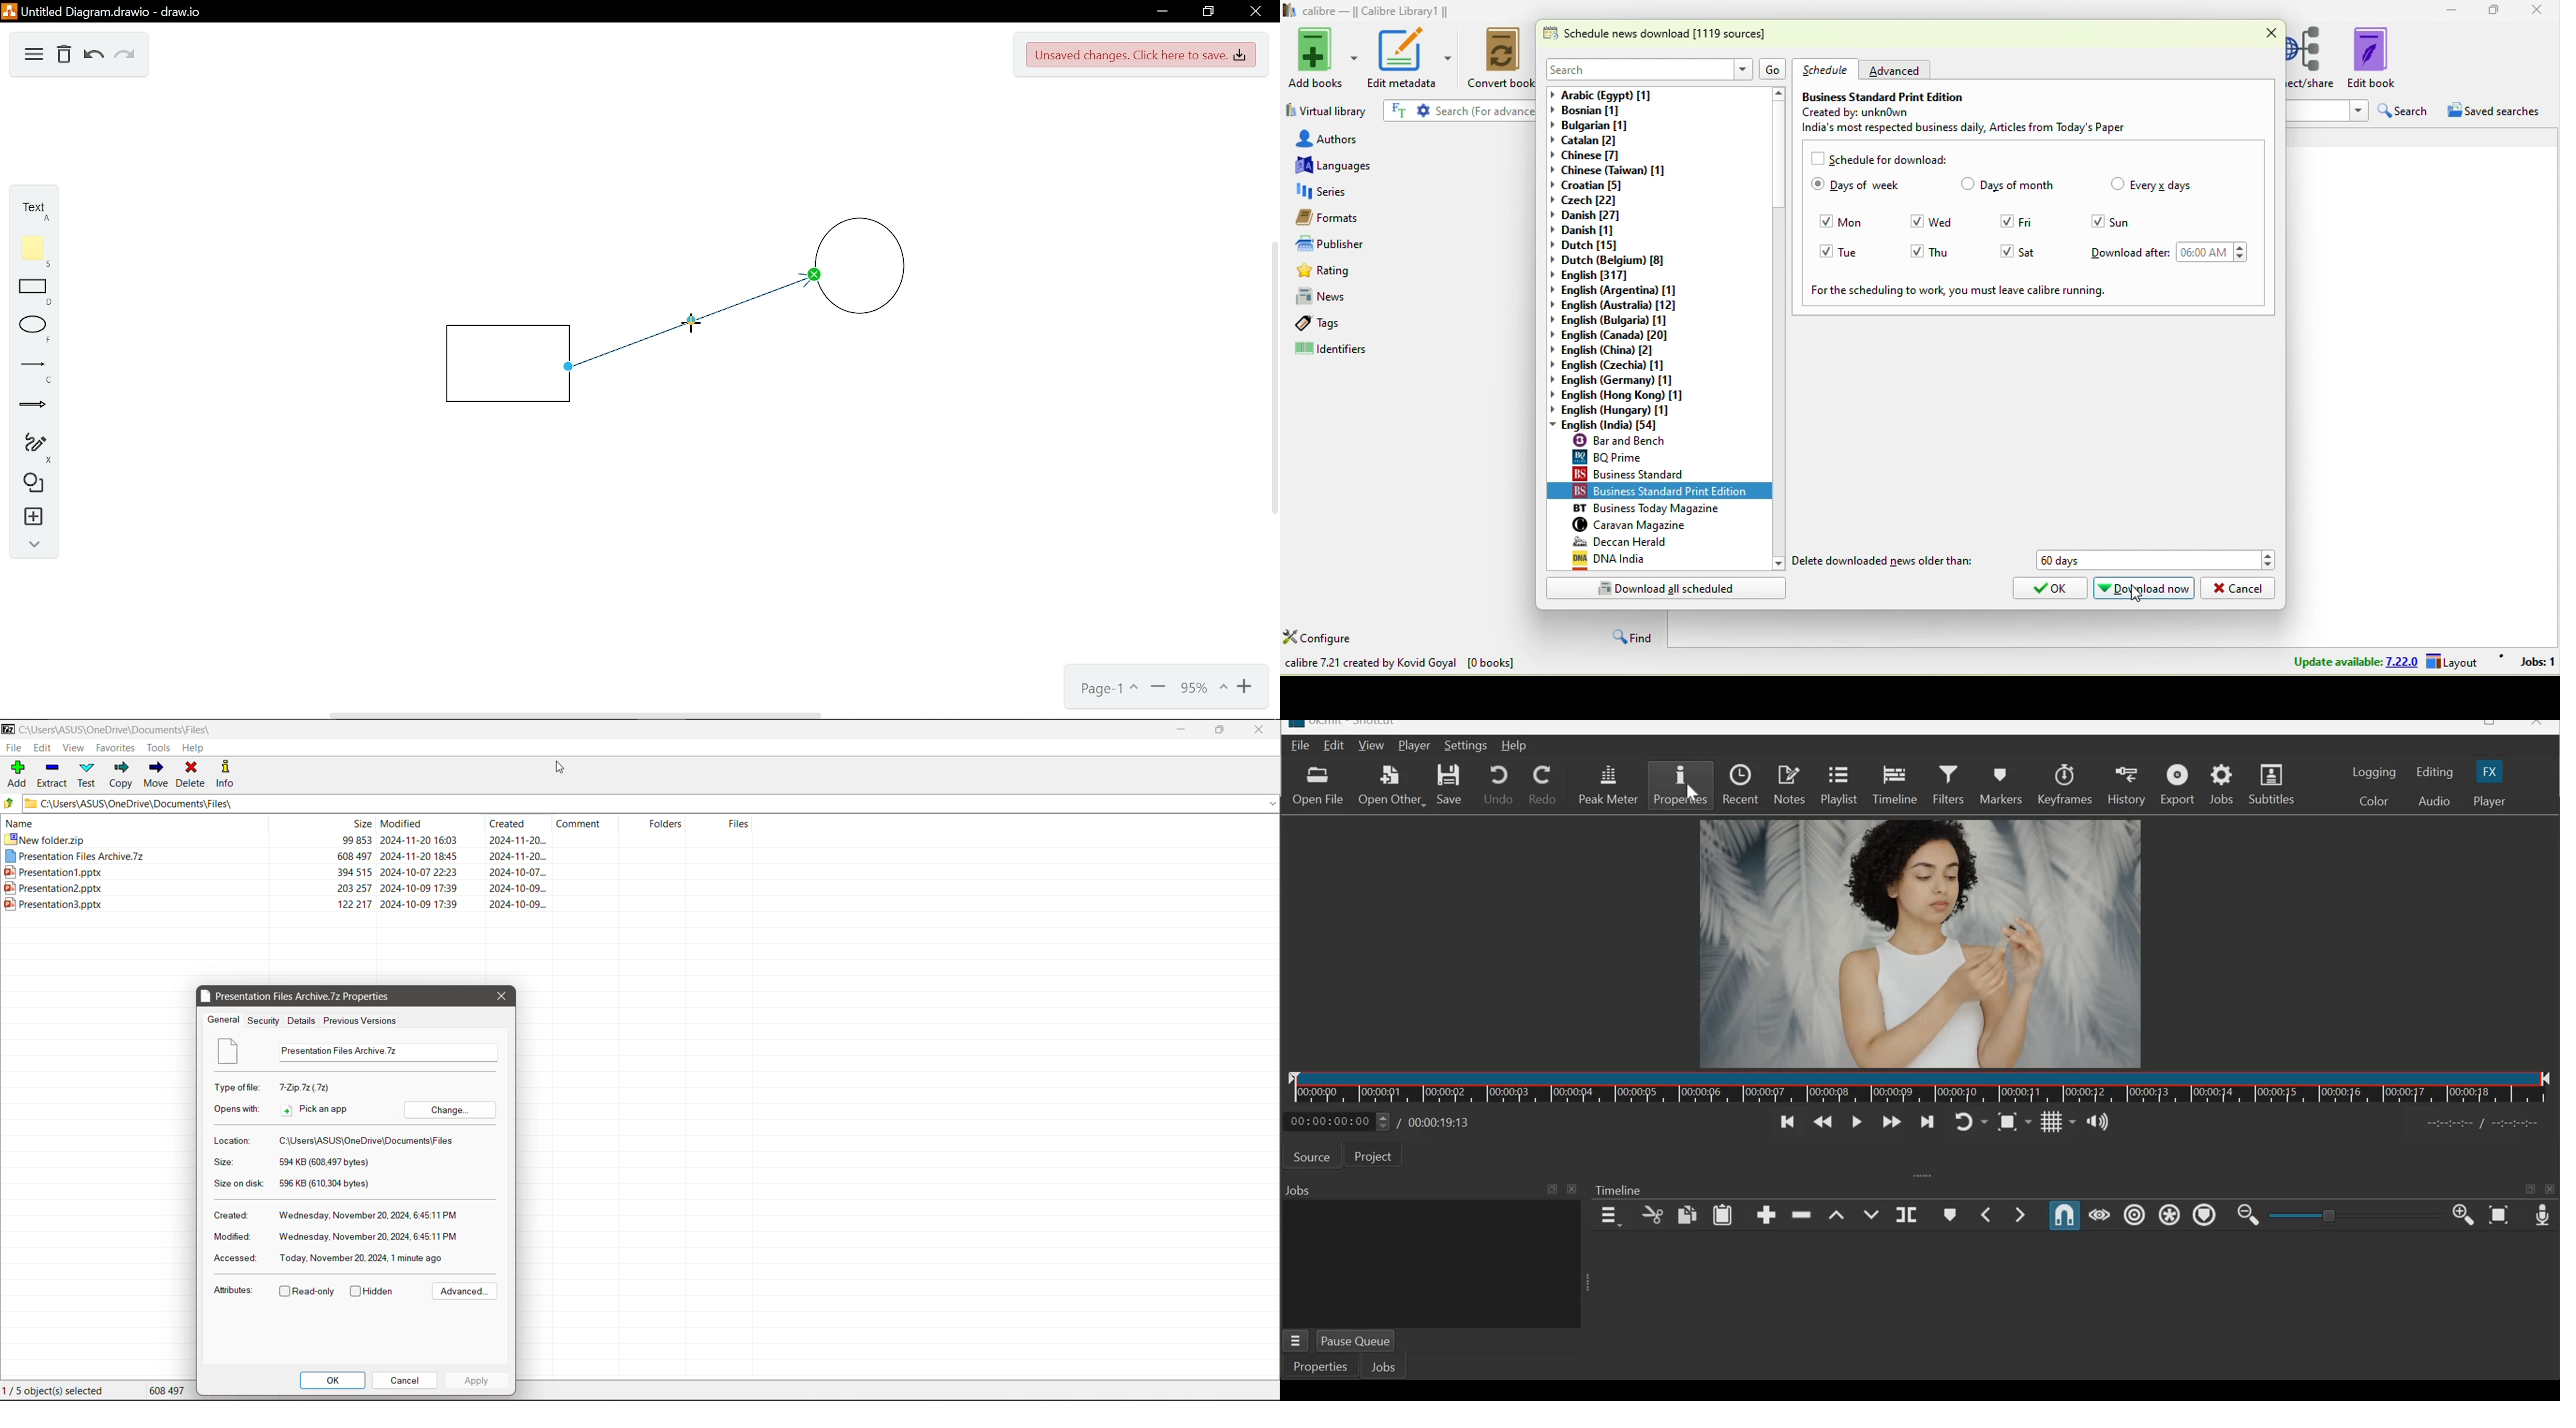  I want to click on Checkbox, so click(2004, 221).